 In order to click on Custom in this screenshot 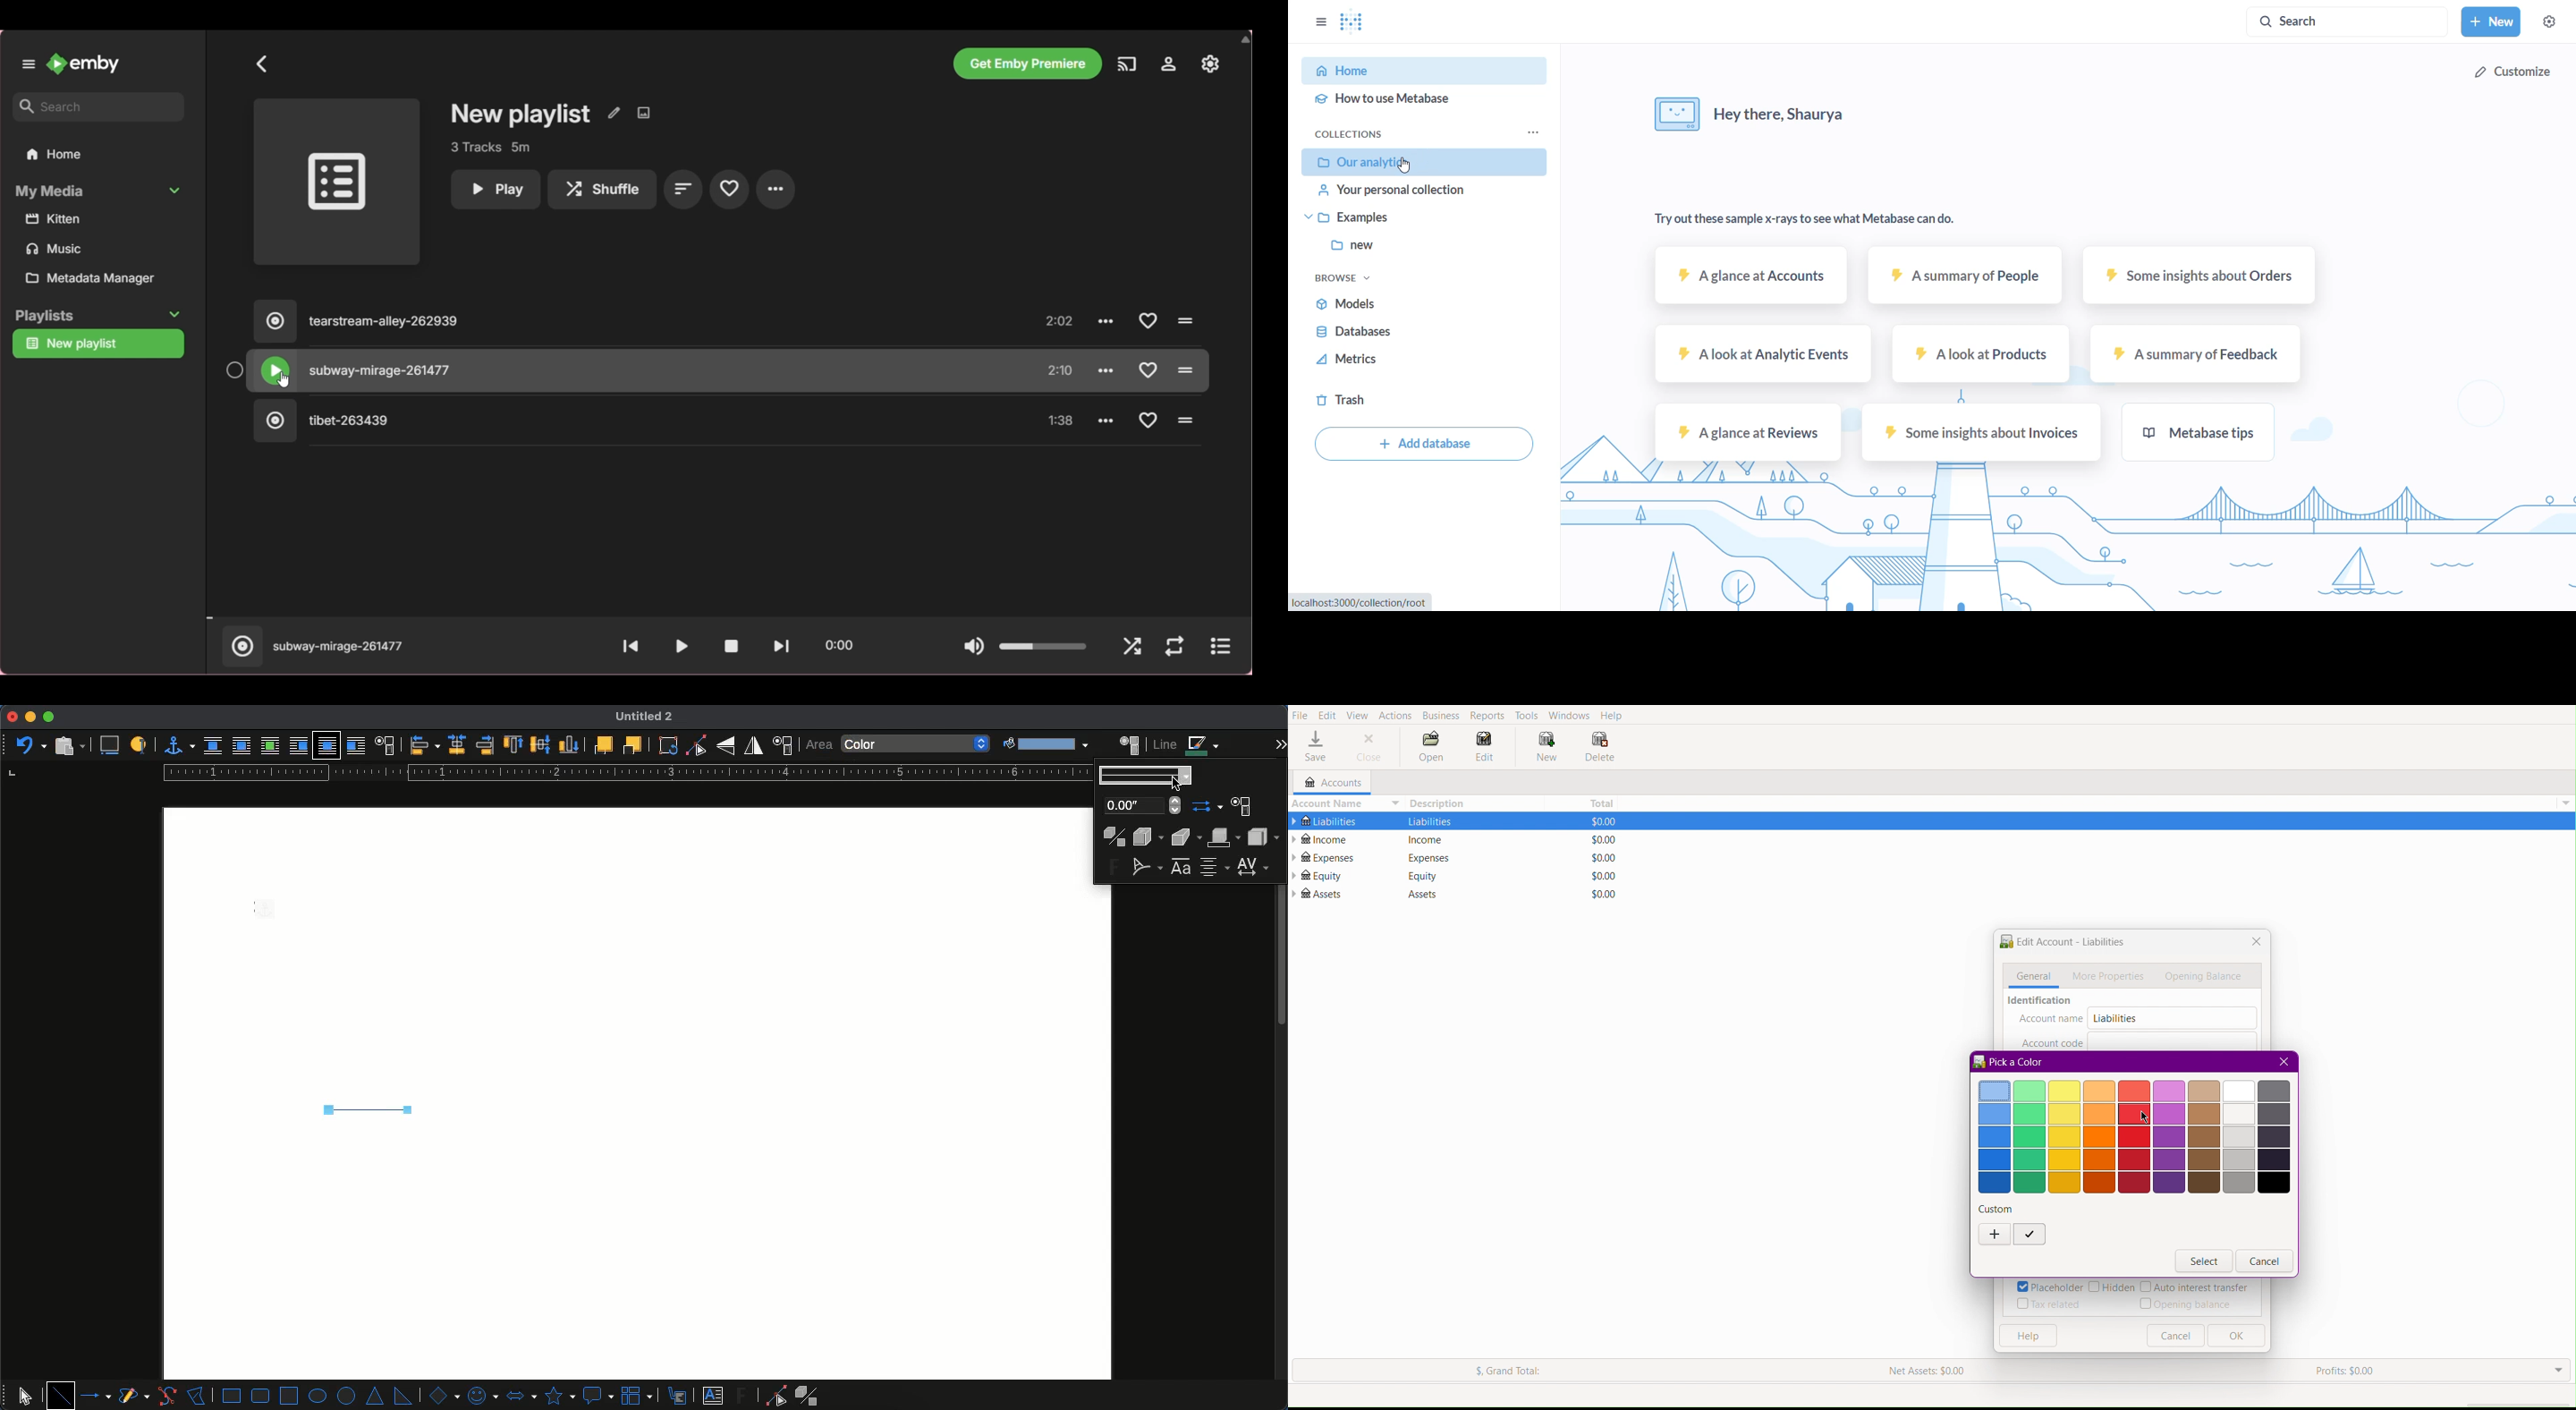, I will do `click(1997, 1209)`.